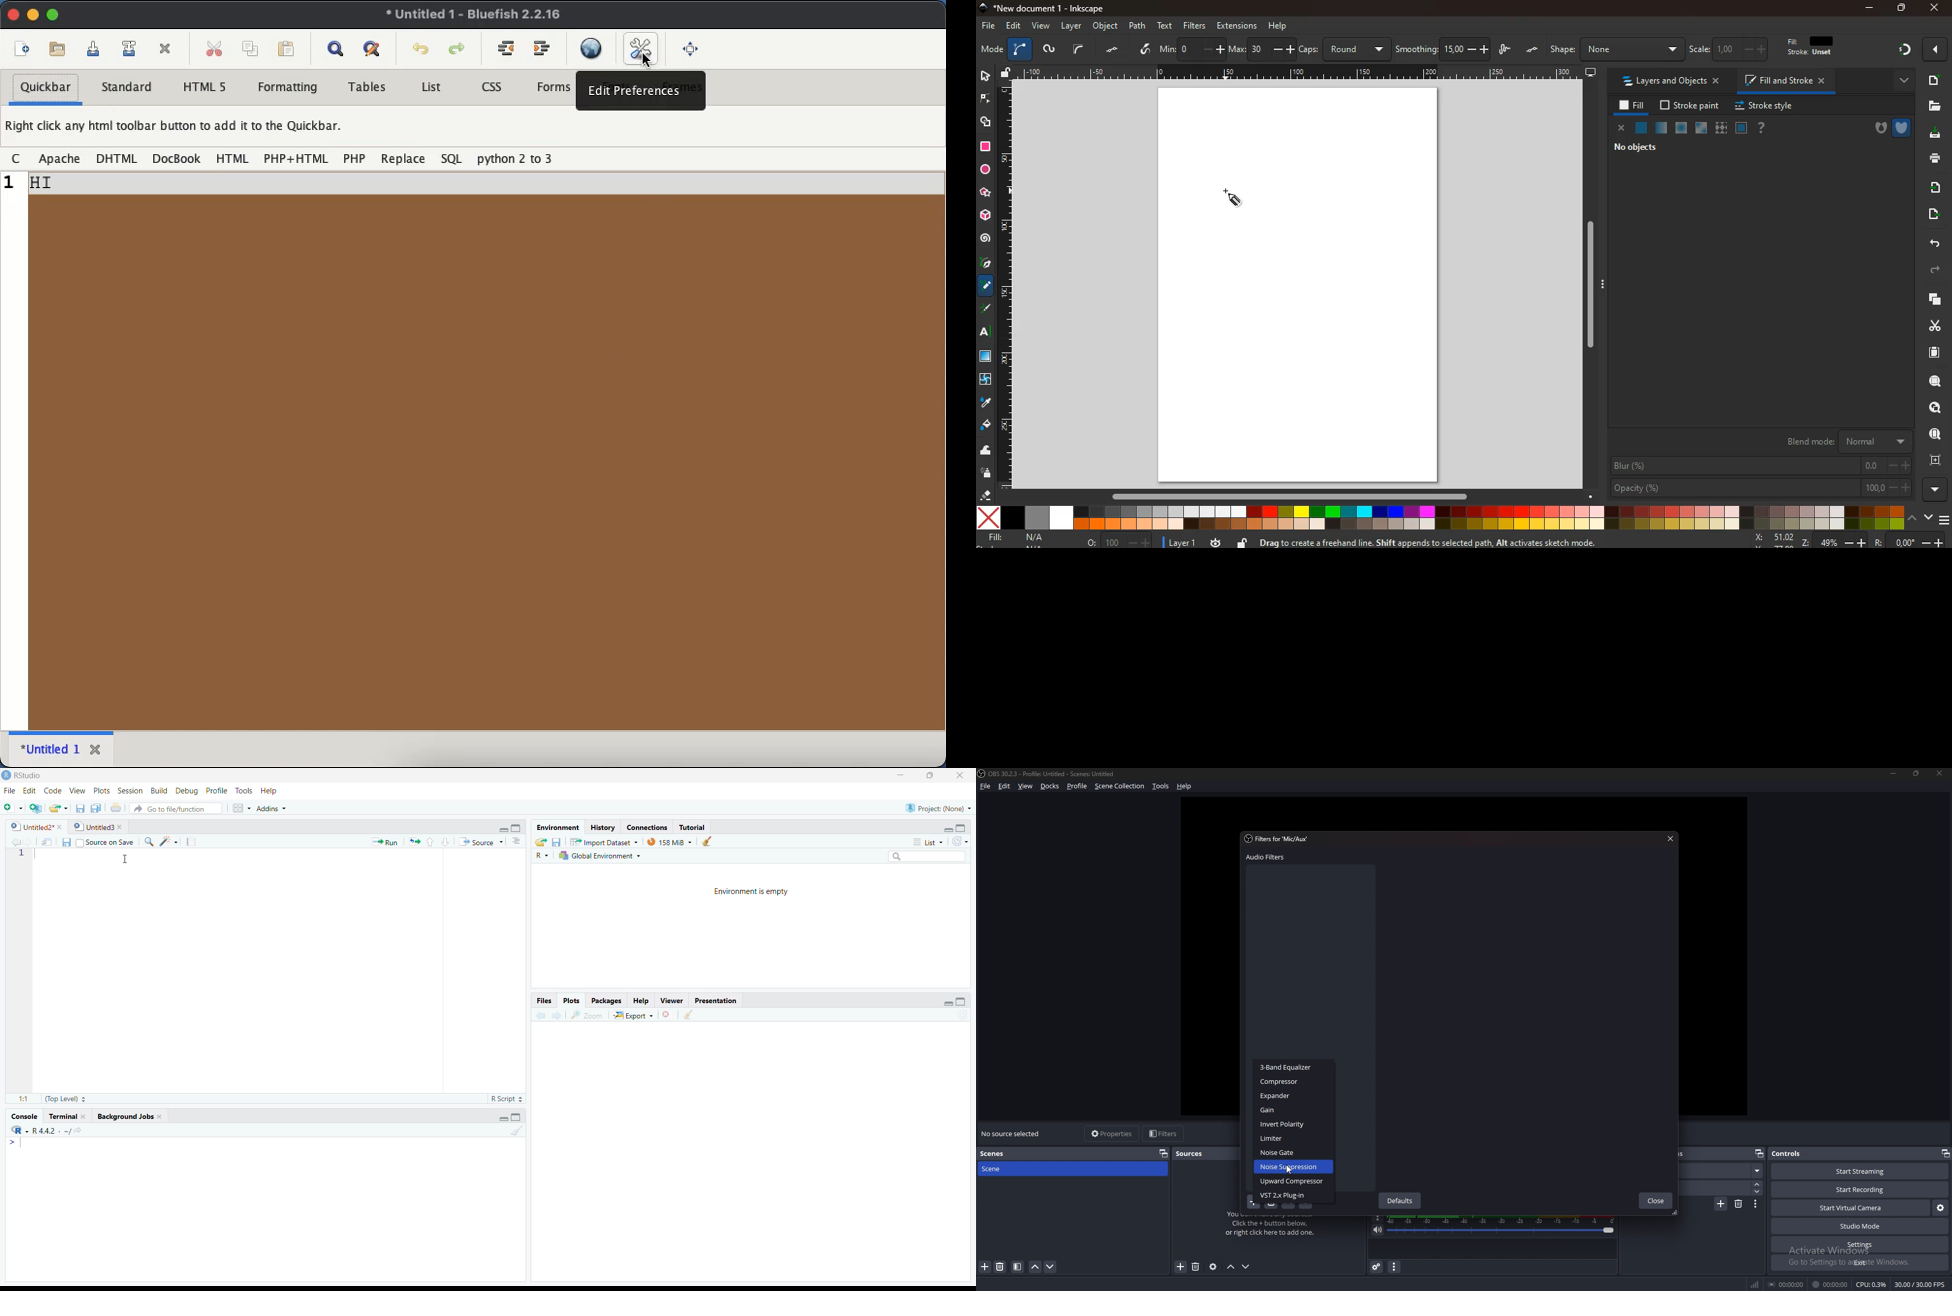  Describe the element at coordinates (670, 842) in the screenshot. I see `» 158 MiB ` at that location.